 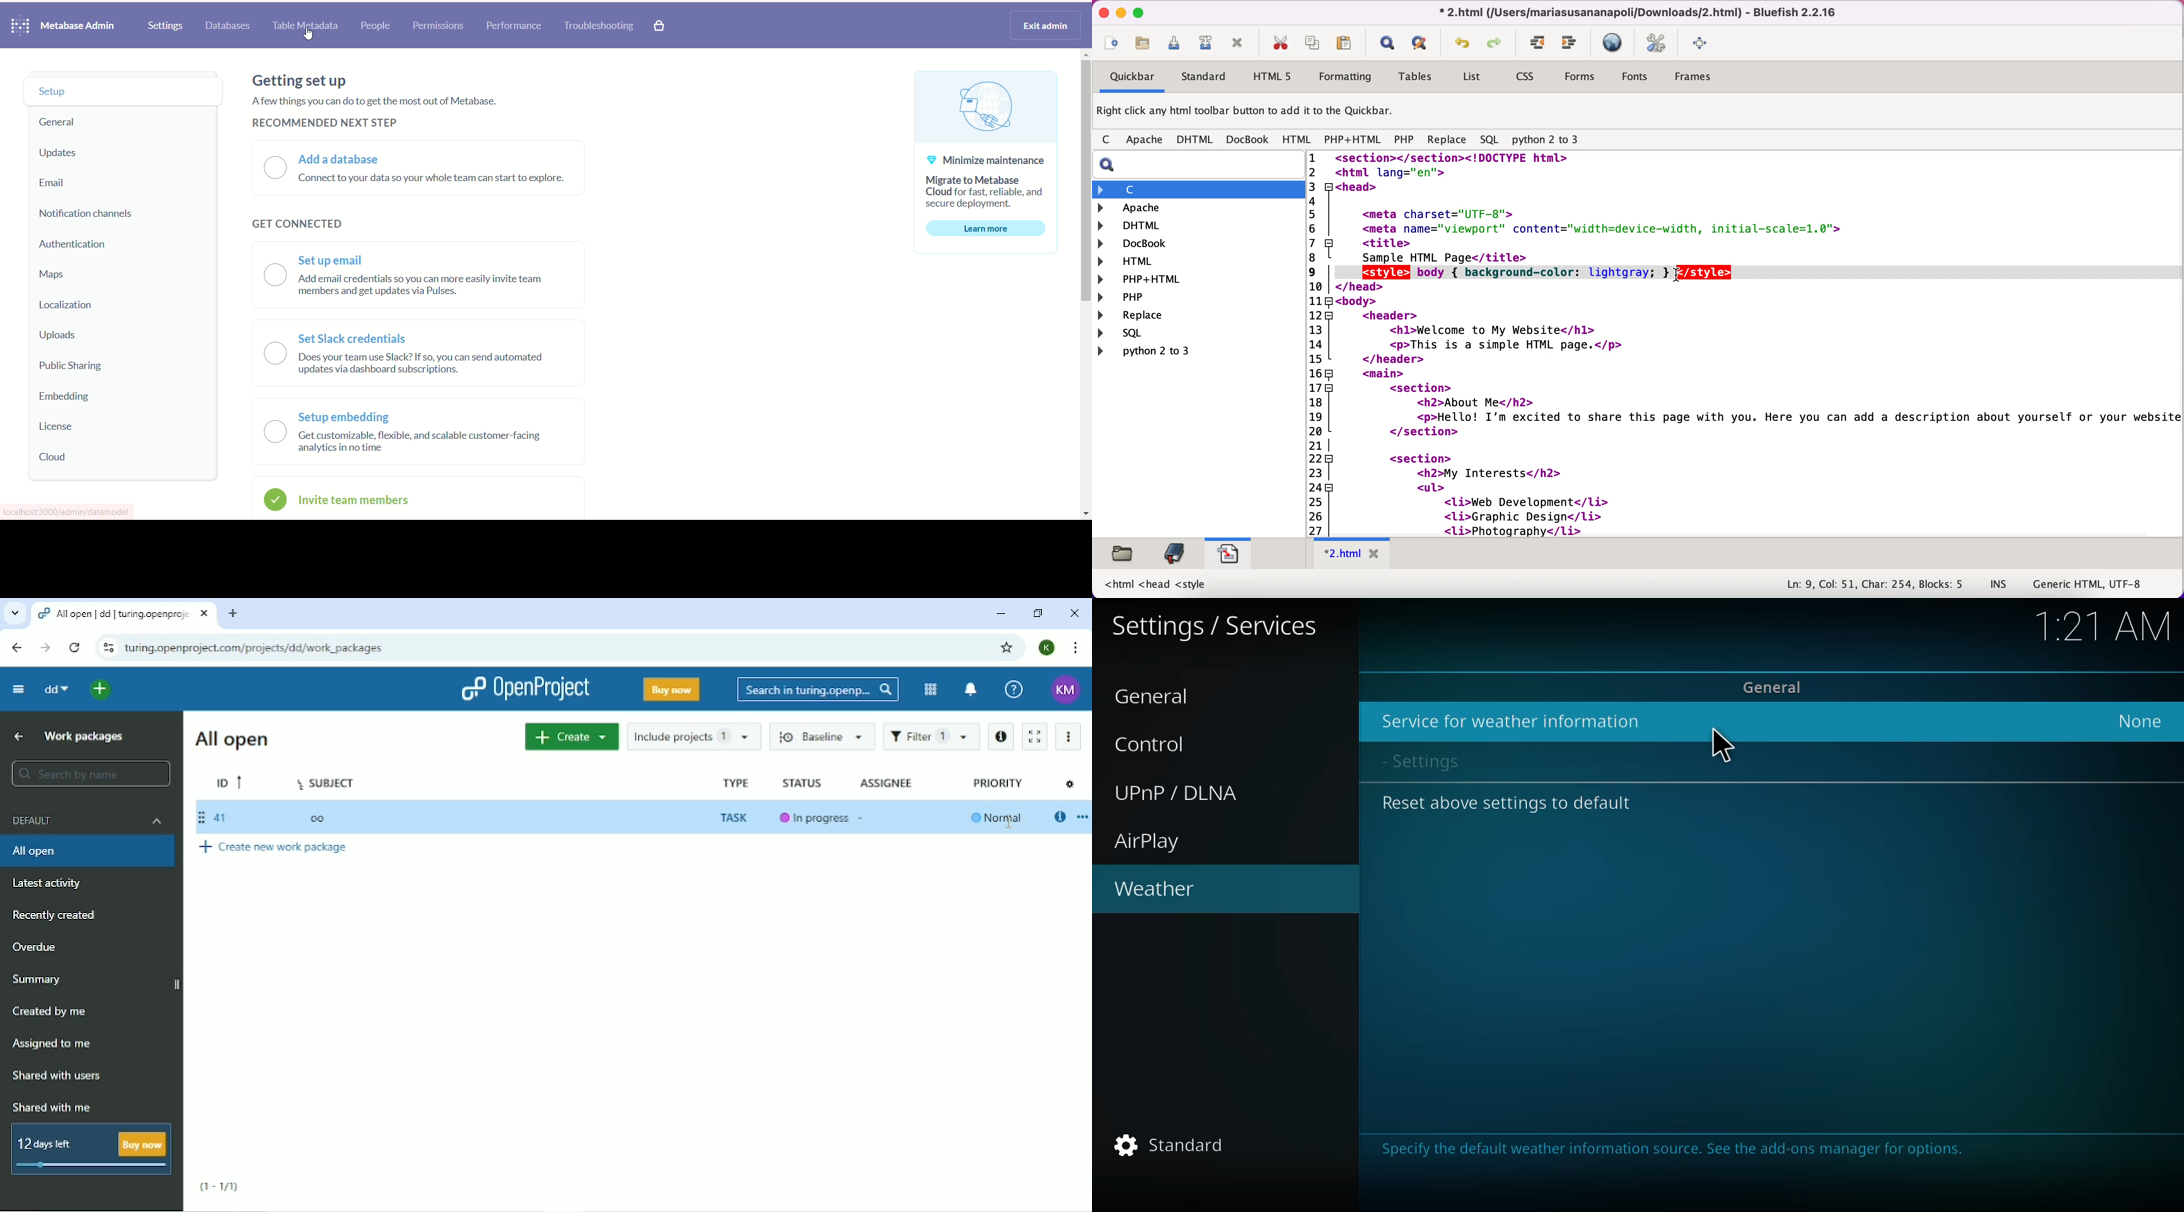 What do you see at coordinates (275, 500) in the screenshot?
I see `icon` at bounding box center [275, 500].